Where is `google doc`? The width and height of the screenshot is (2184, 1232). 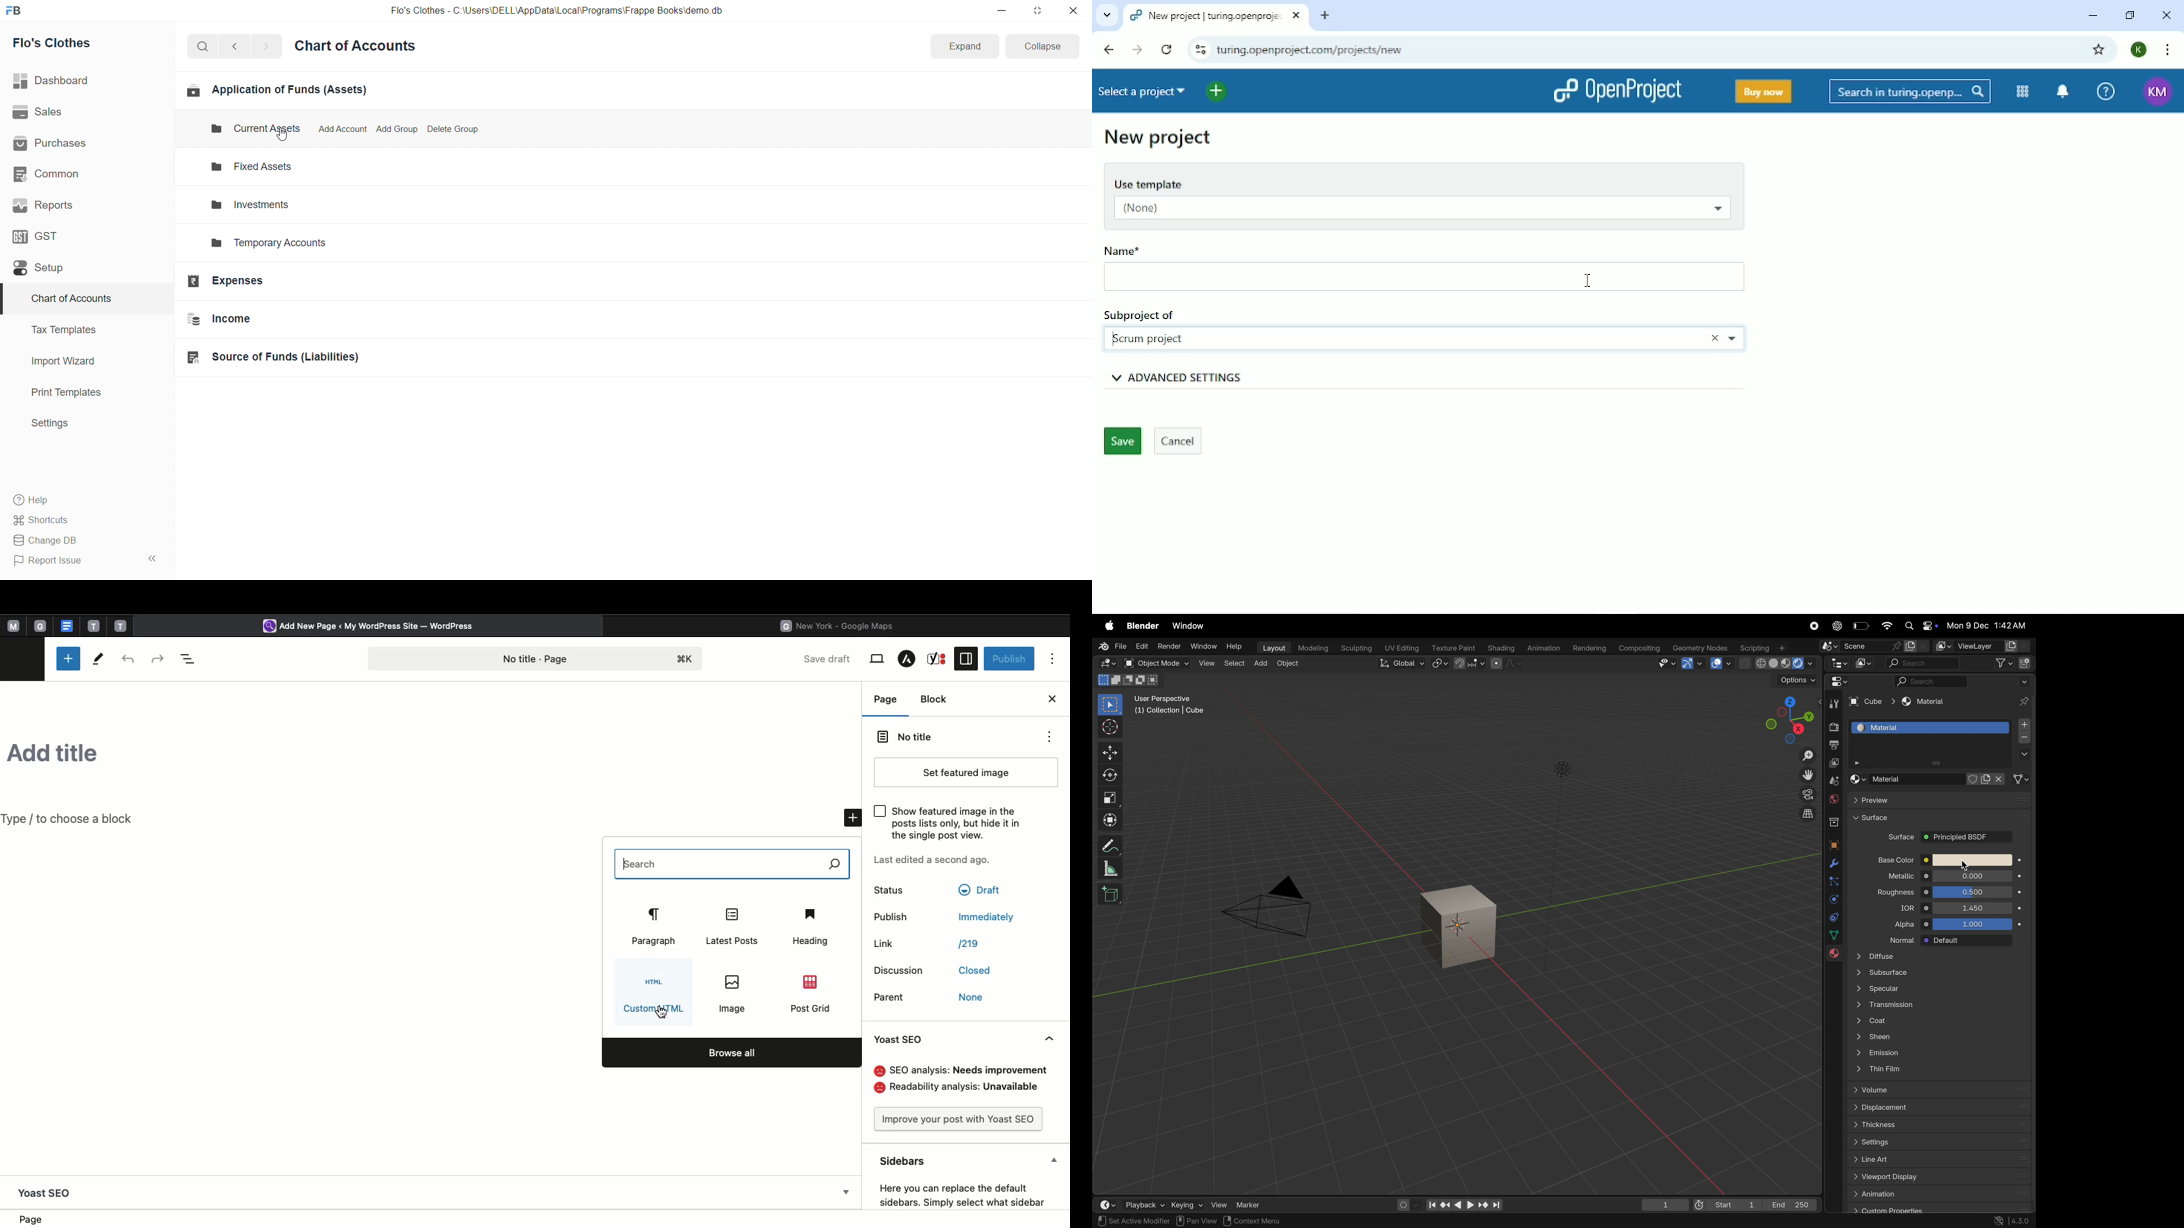
google doc is located at coordinates (66, 625).